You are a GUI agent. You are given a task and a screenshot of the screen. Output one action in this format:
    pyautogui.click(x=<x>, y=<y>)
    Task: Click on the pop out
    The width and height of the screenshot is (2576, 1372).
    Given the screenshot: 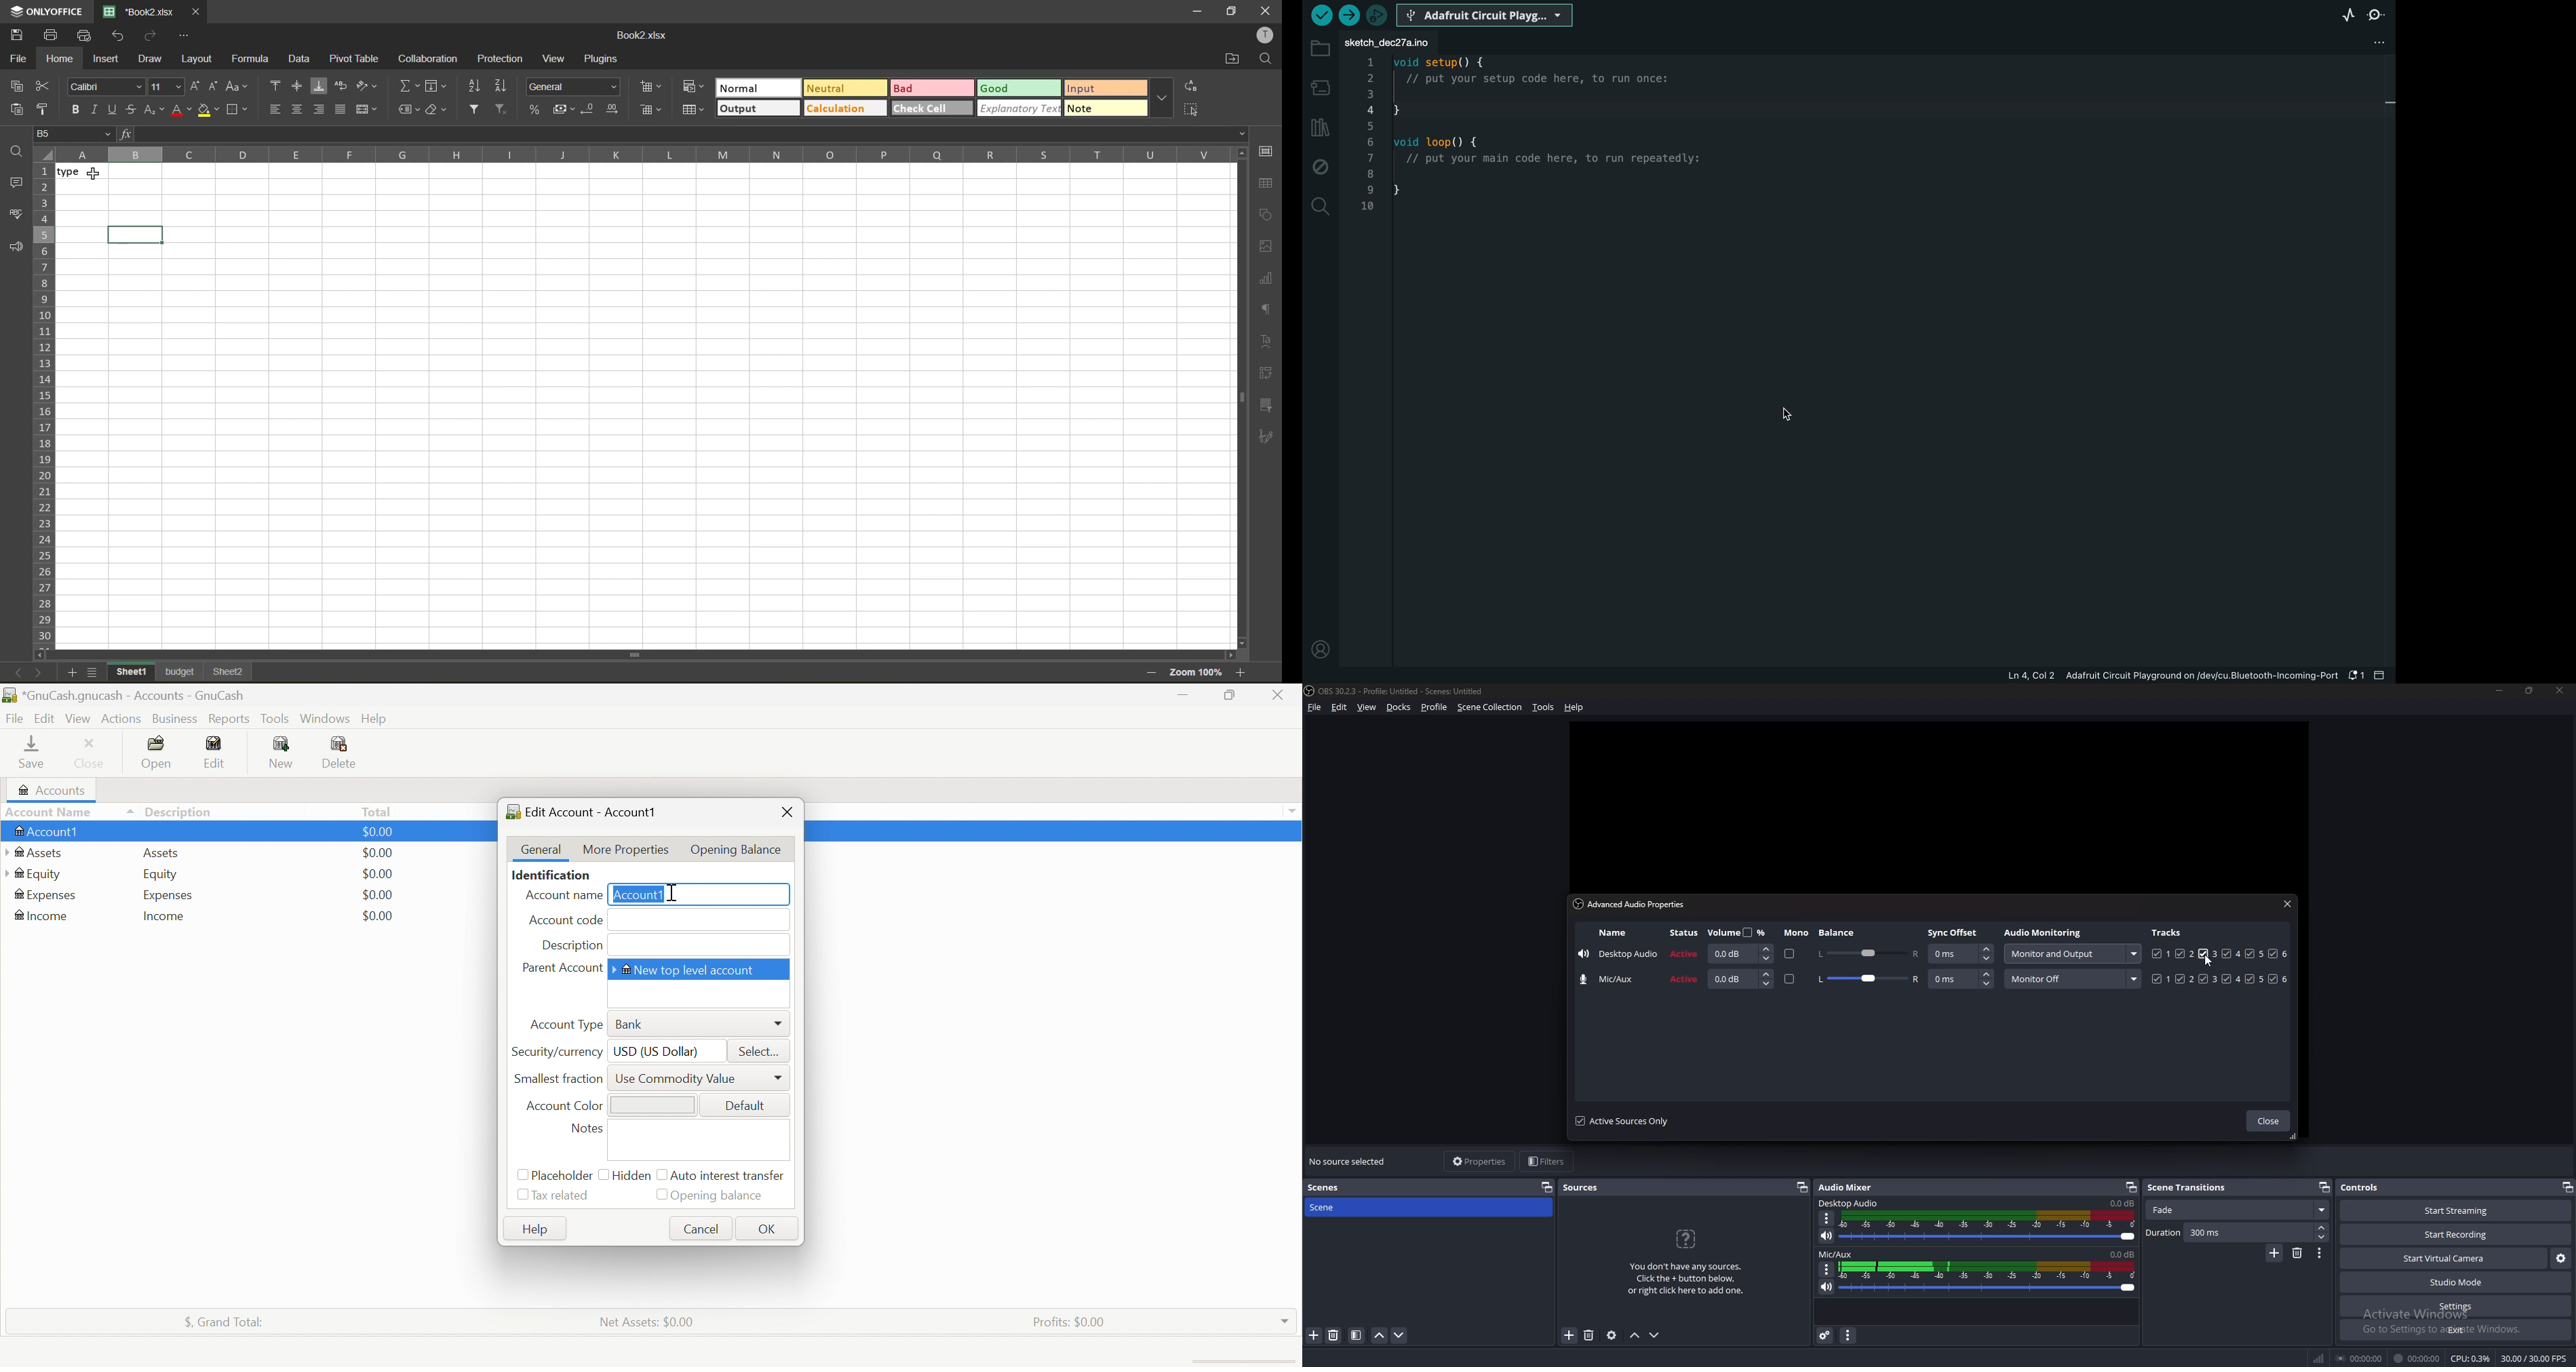 What is the action you would take?
    pyautogui.click(x=2131, y=1187)
    